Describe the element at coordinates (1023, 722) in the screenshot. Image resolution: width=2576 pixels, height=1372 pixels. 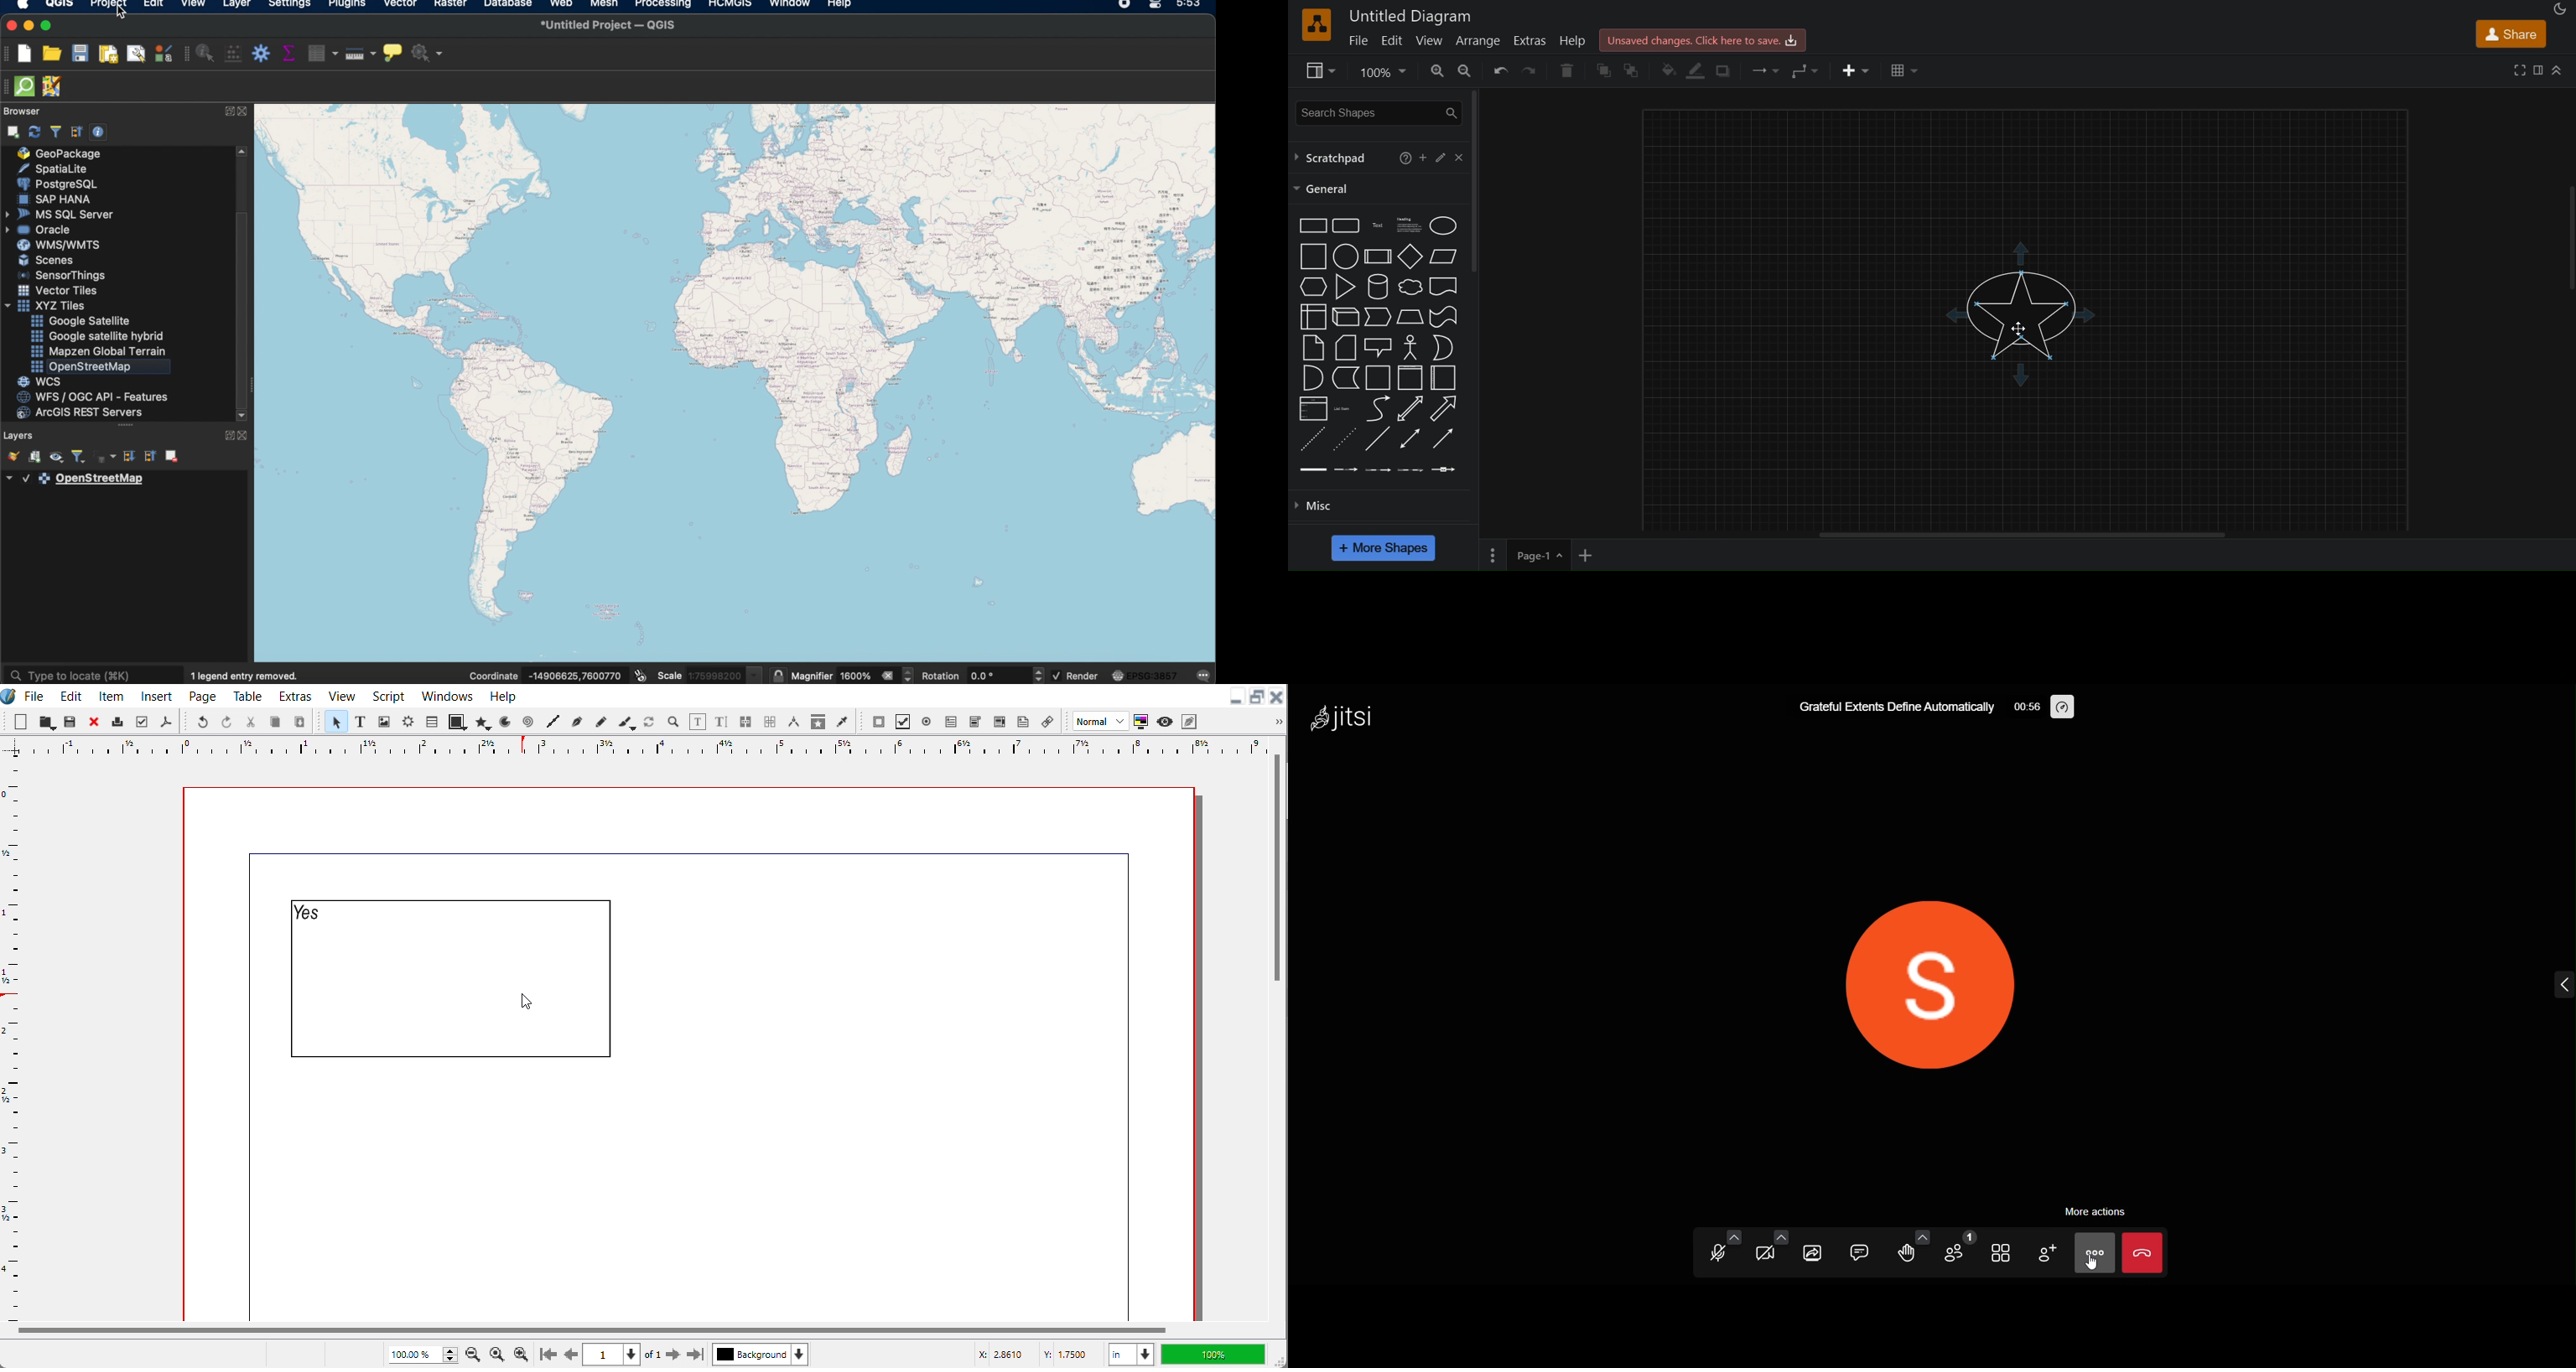
I see `Text Annotation` at that location.